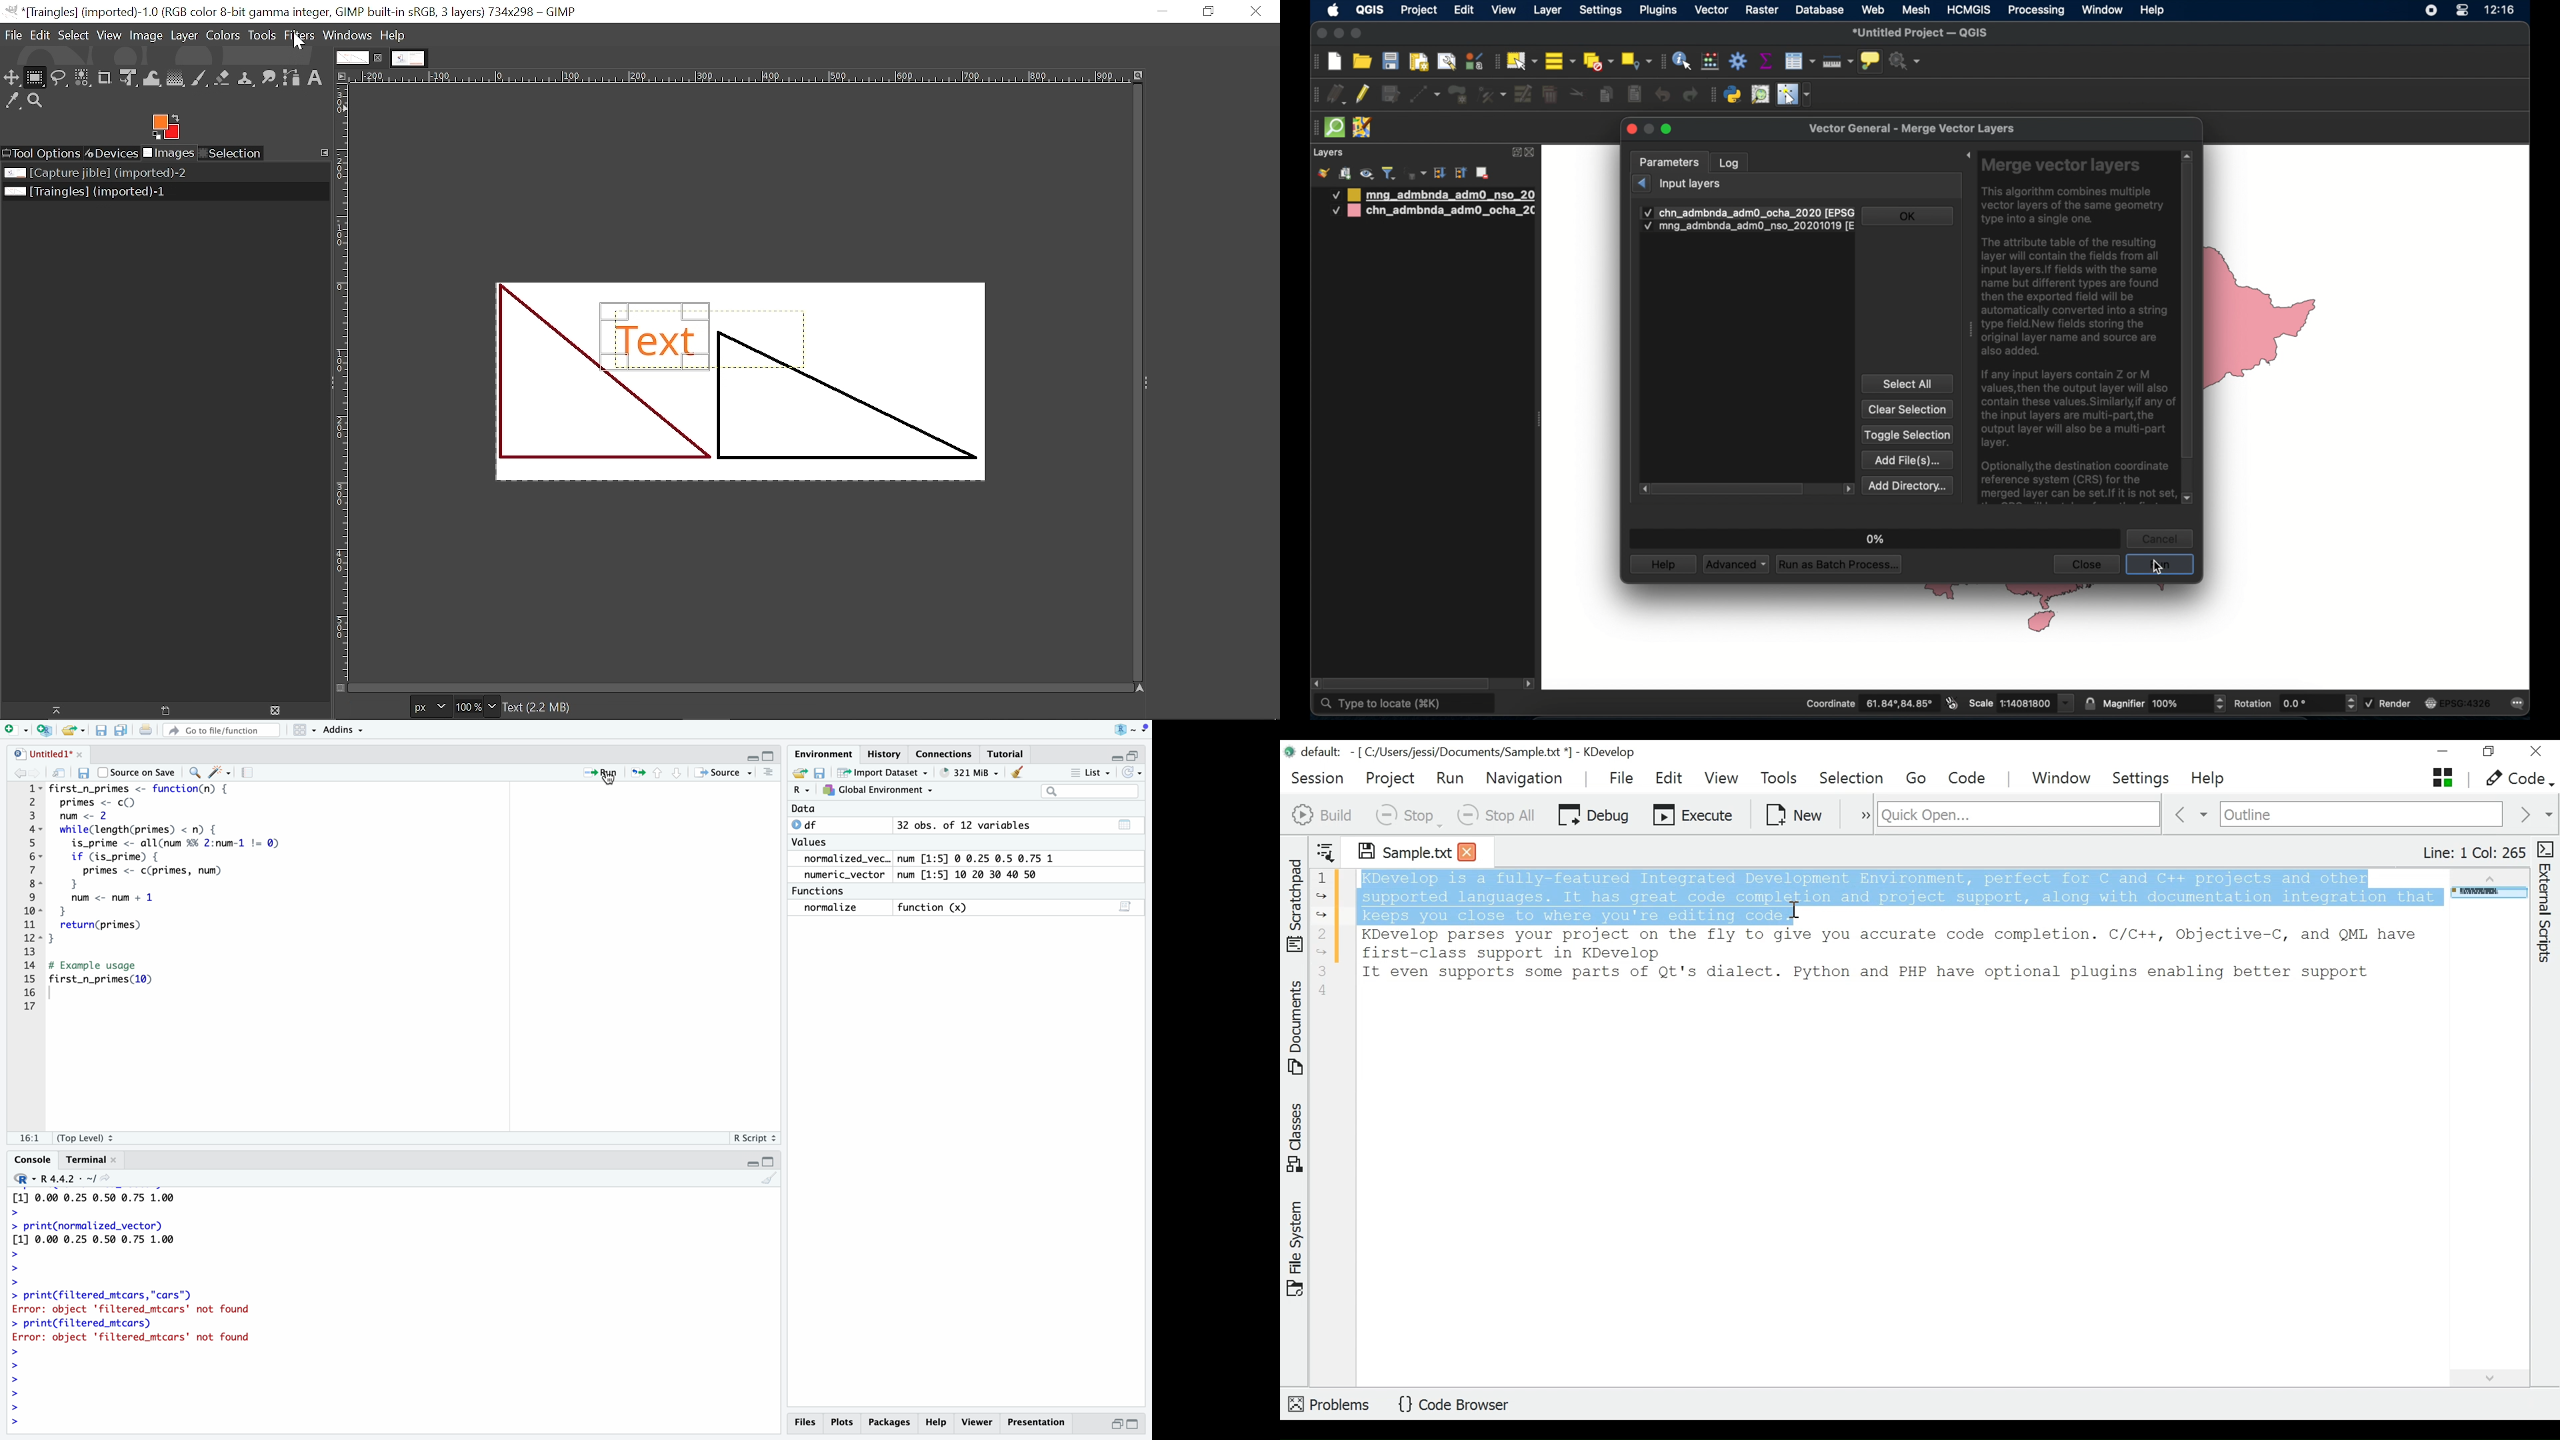 The width and height of the screenshot is (2576, 1456). Describe the element at coordinates (1602, 11) in the screenshot. I see `settings` at that location.